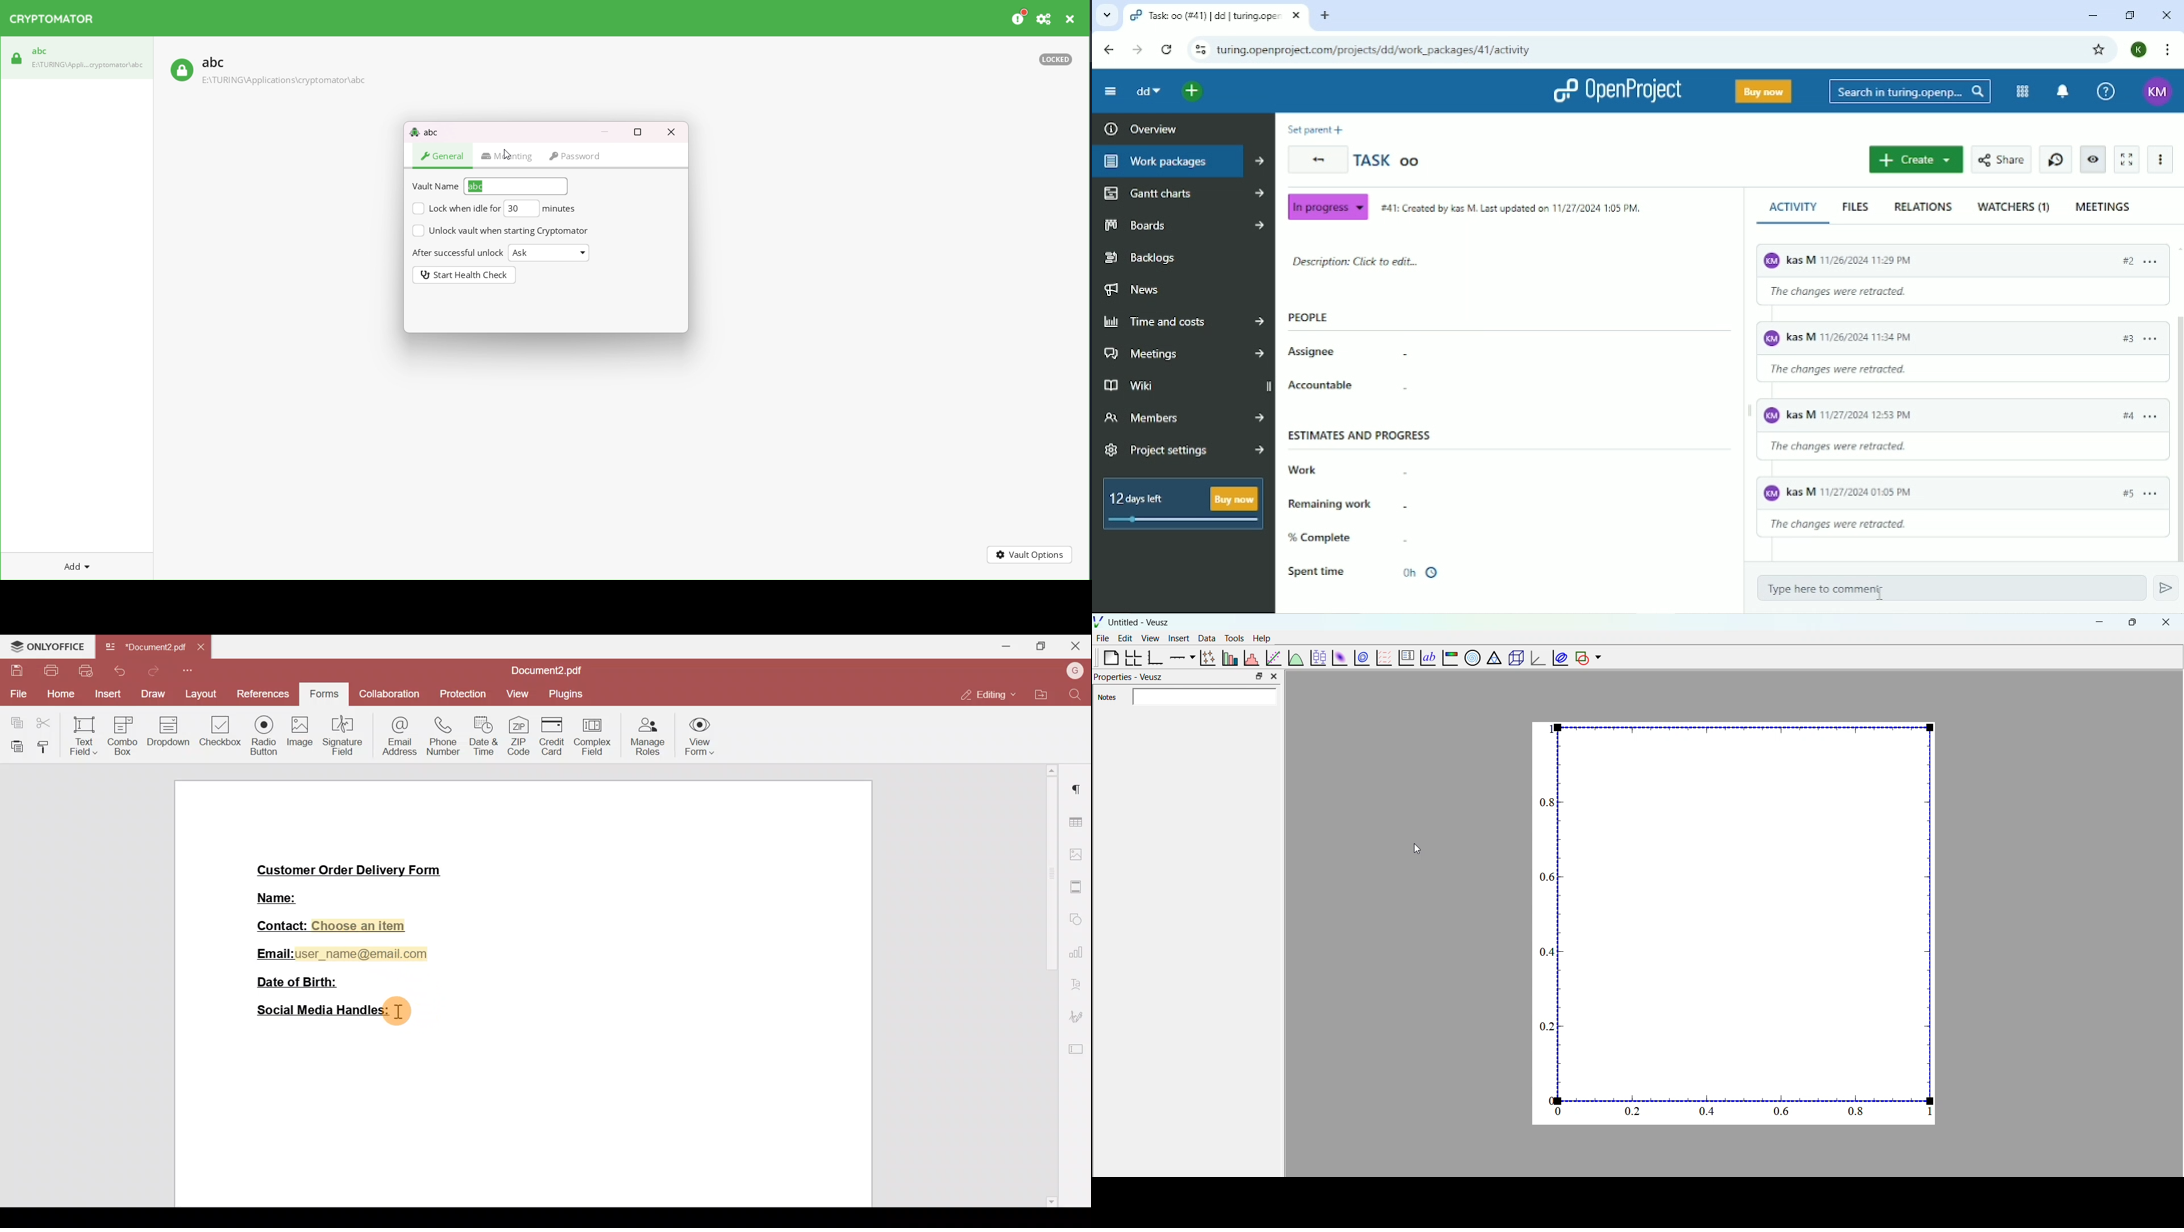 The width and height of the screenshot is (2184, 1232). Describe the element at coordinates (2123, 500) in the screenshot. I see `#5` at that location.